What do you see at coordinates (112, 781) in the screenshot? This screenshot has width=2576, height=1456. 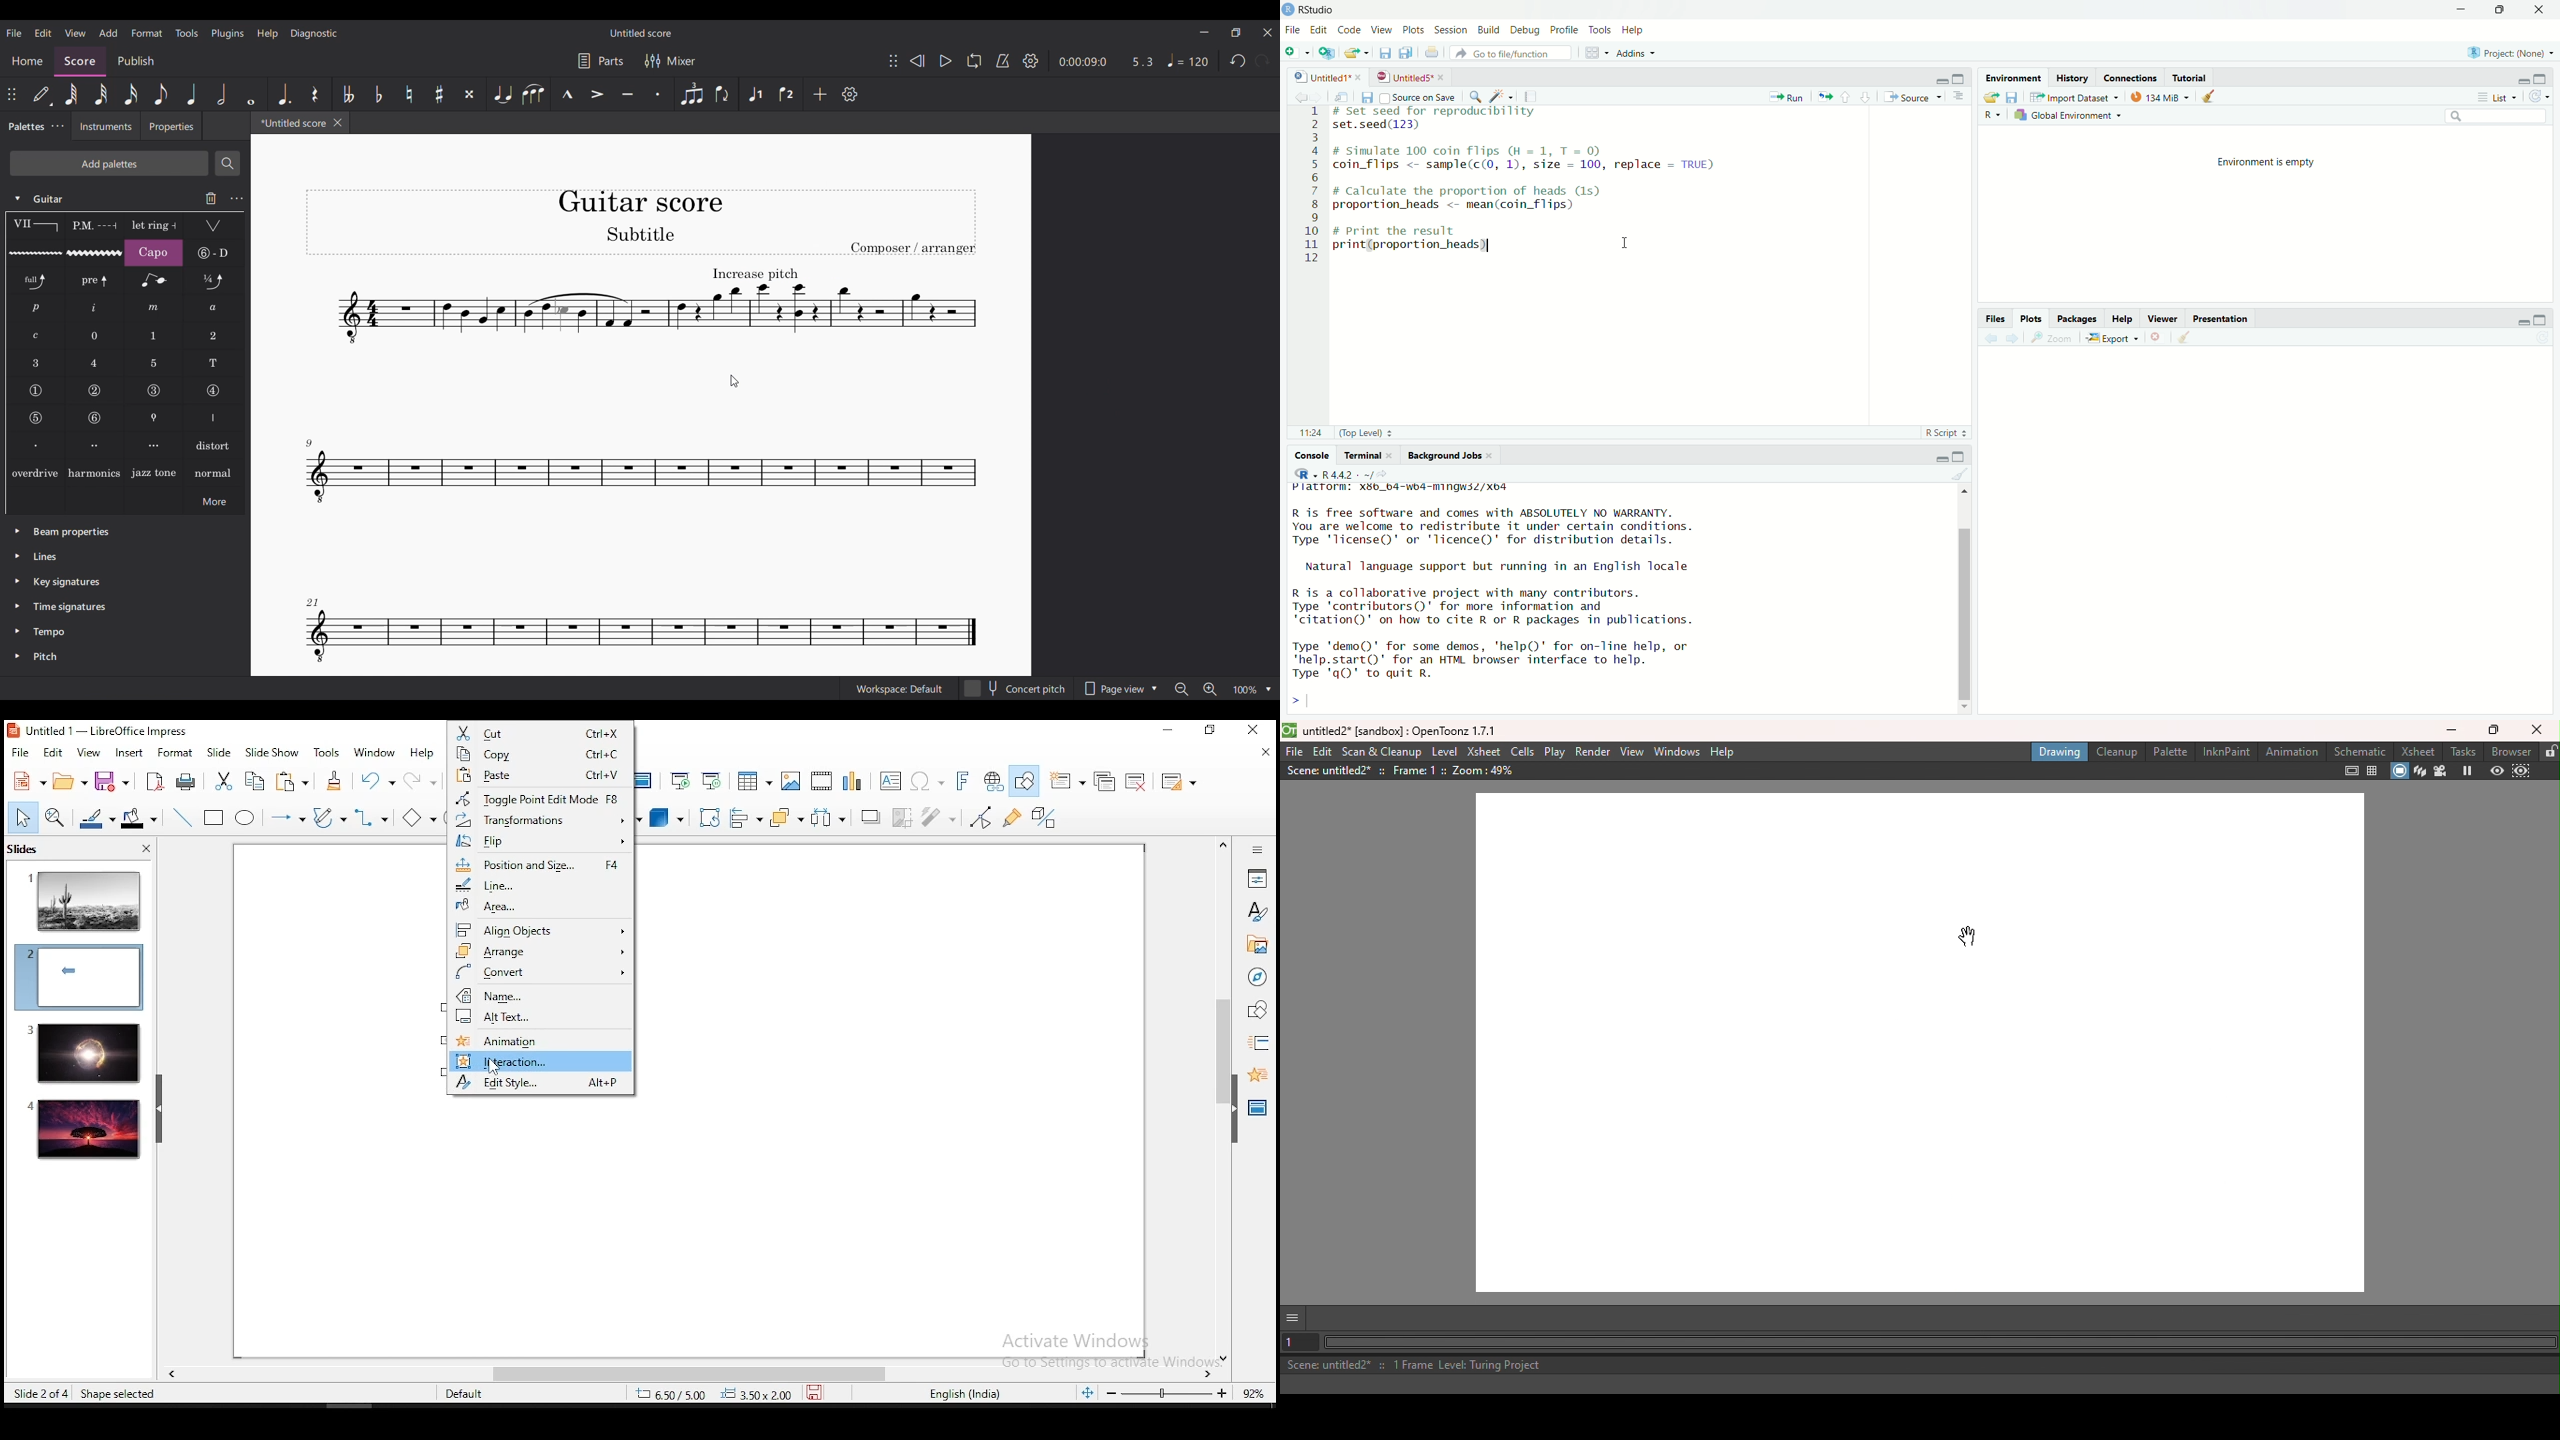 I see `save` at bounding box center [112, 781].